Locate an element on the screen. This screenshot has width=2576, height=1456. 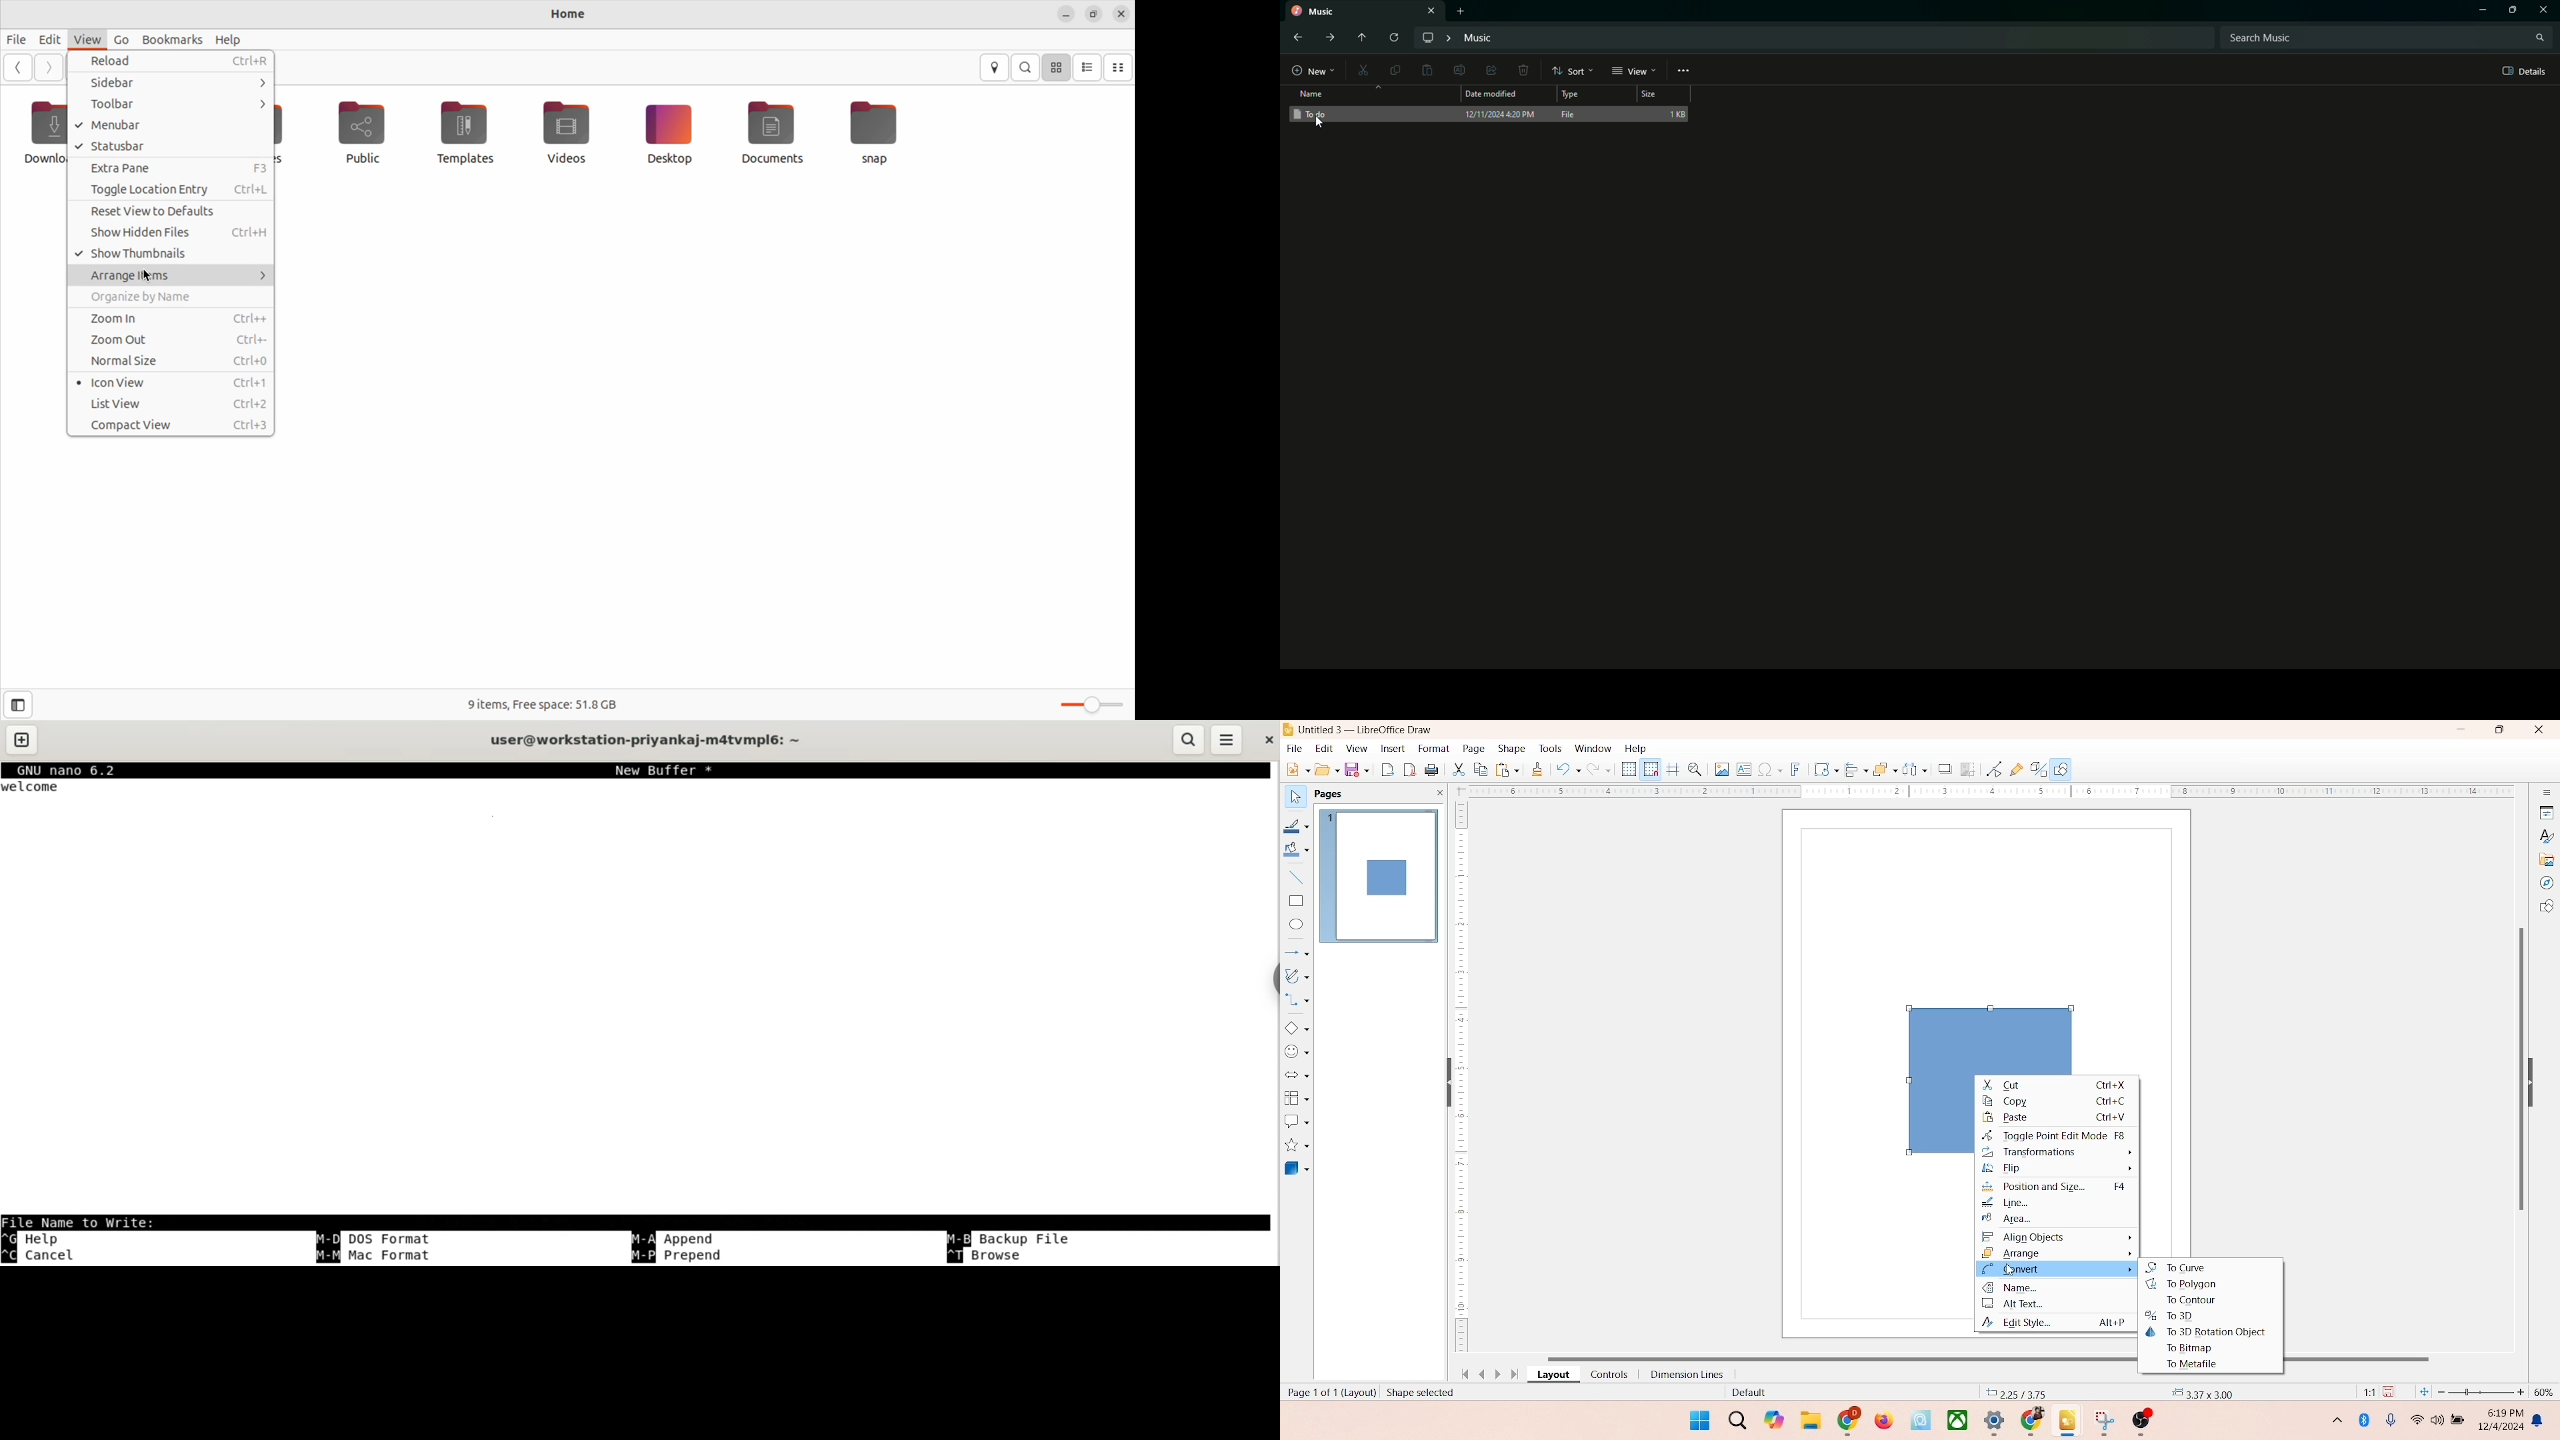
view is located at coordinates (1352, 748).